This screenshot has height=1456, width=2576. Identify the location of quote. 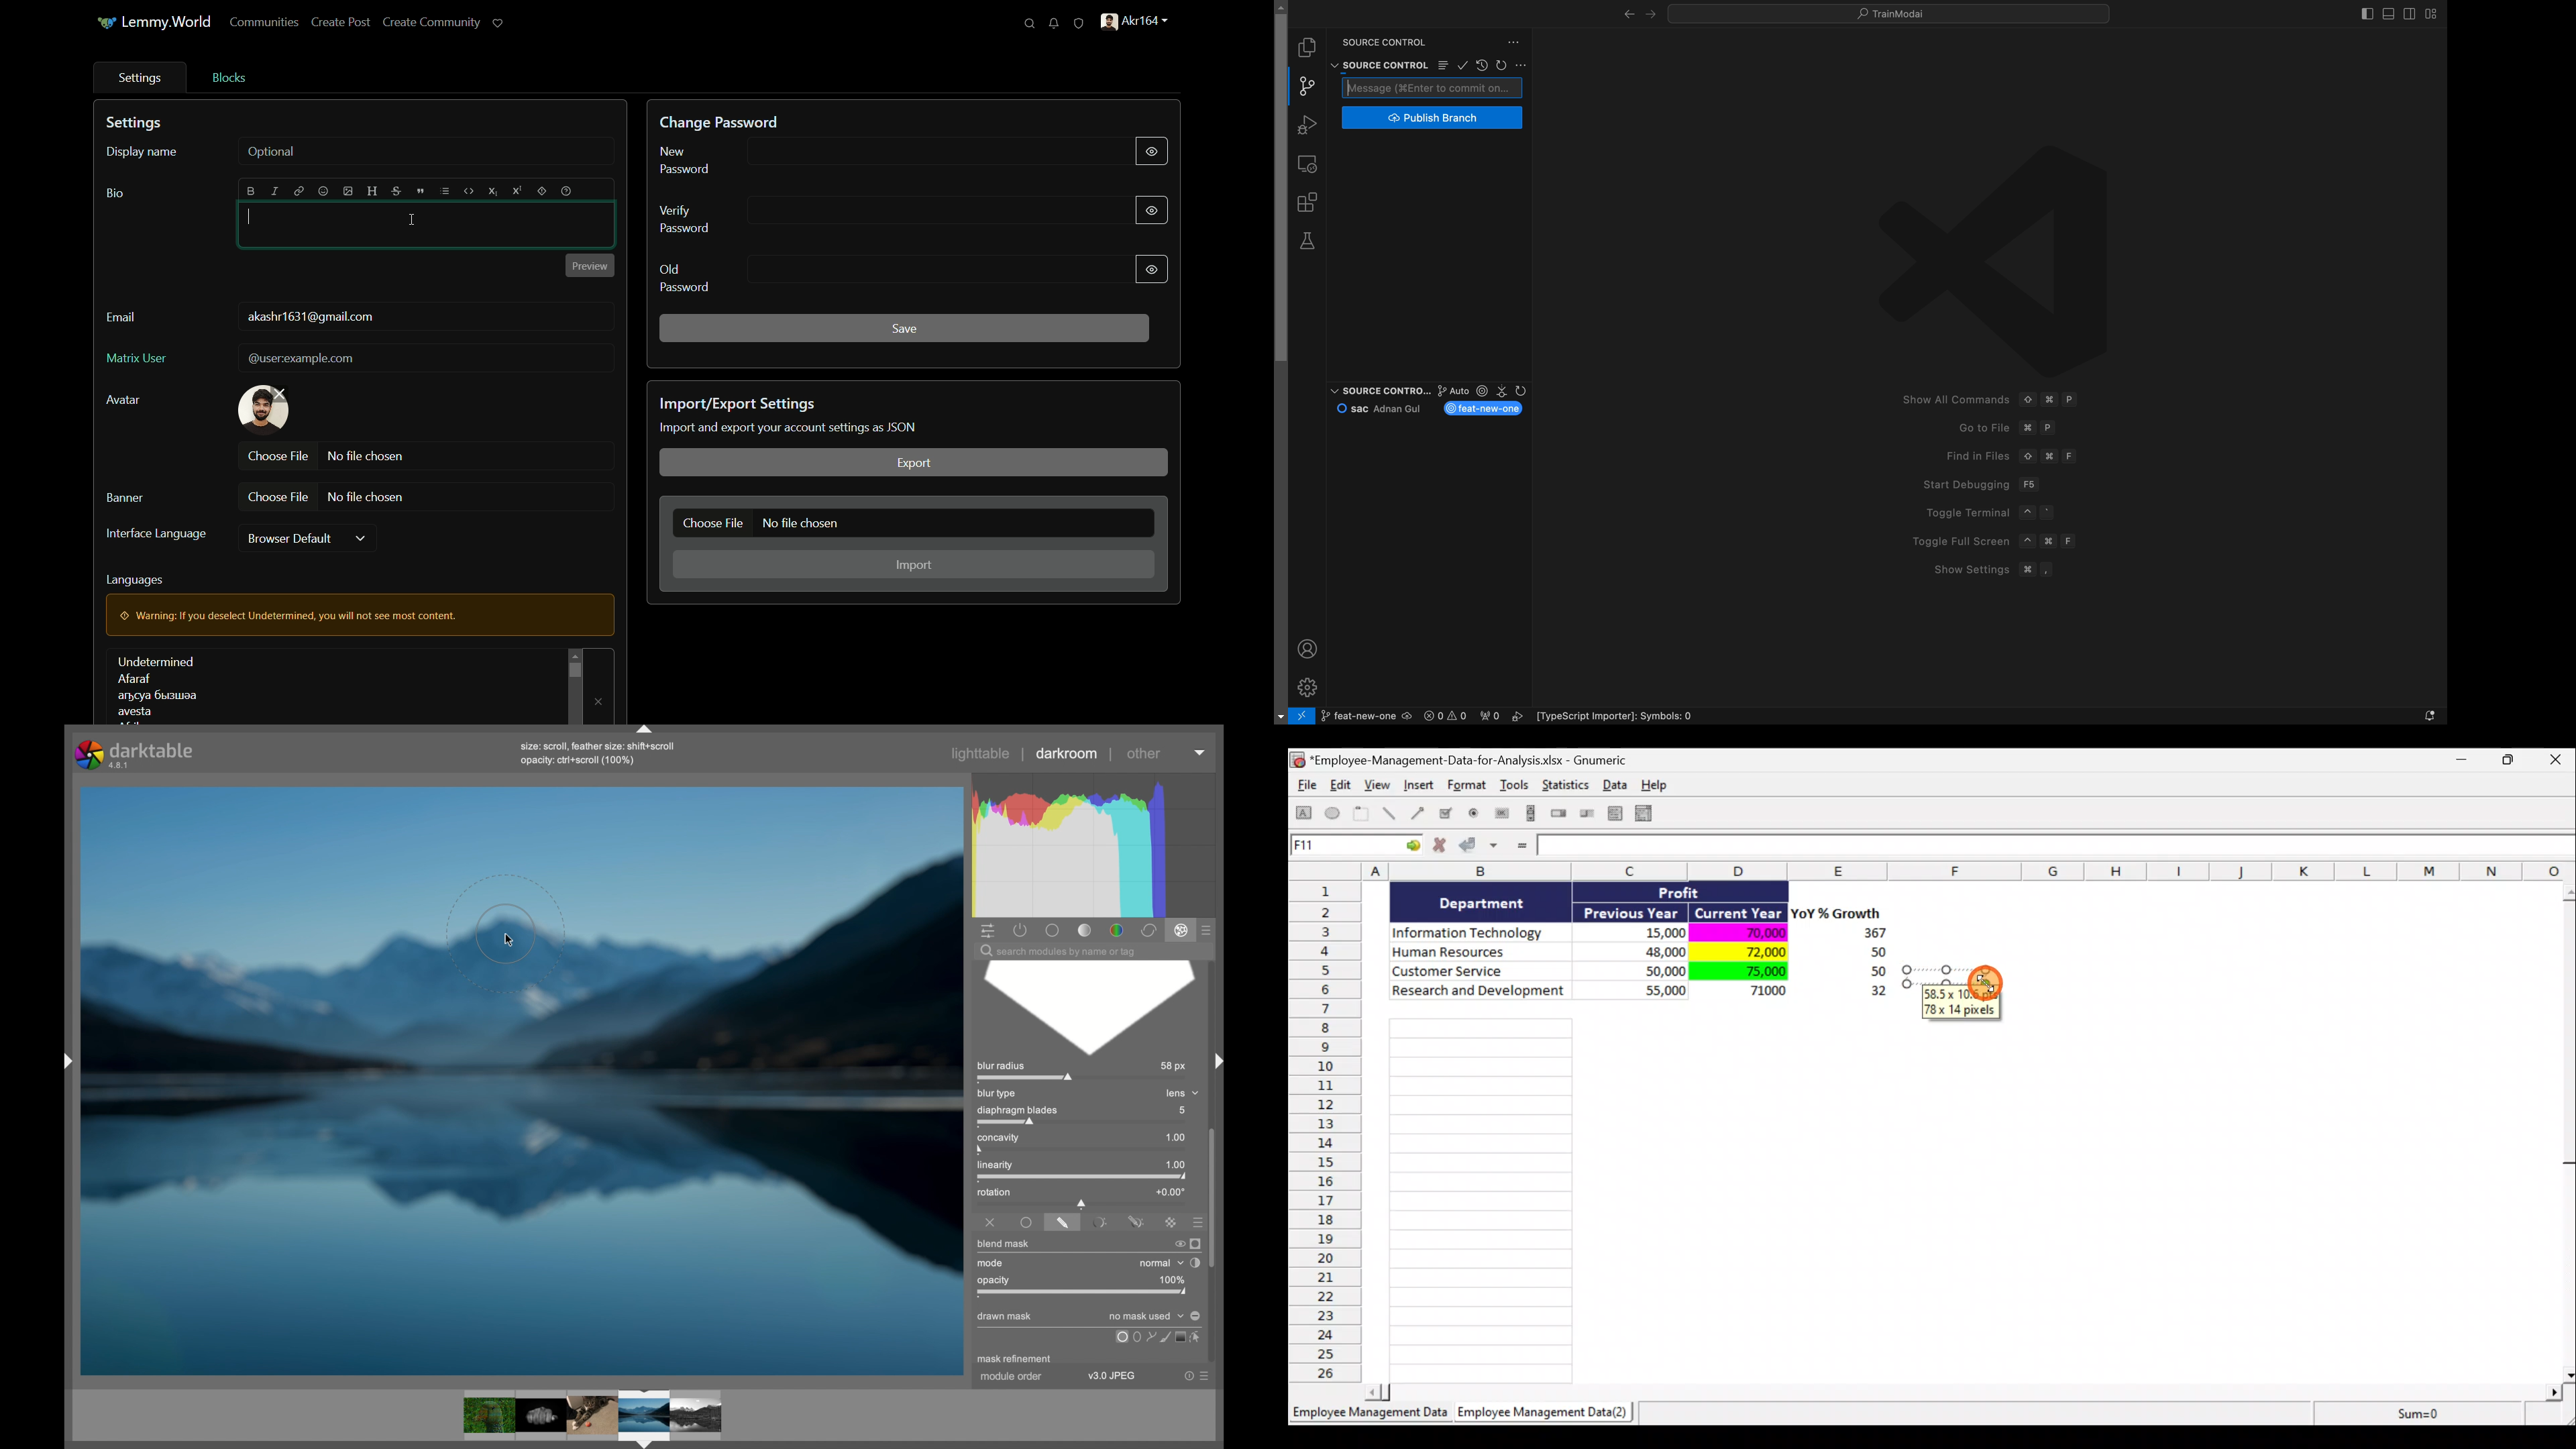
(421, 192).